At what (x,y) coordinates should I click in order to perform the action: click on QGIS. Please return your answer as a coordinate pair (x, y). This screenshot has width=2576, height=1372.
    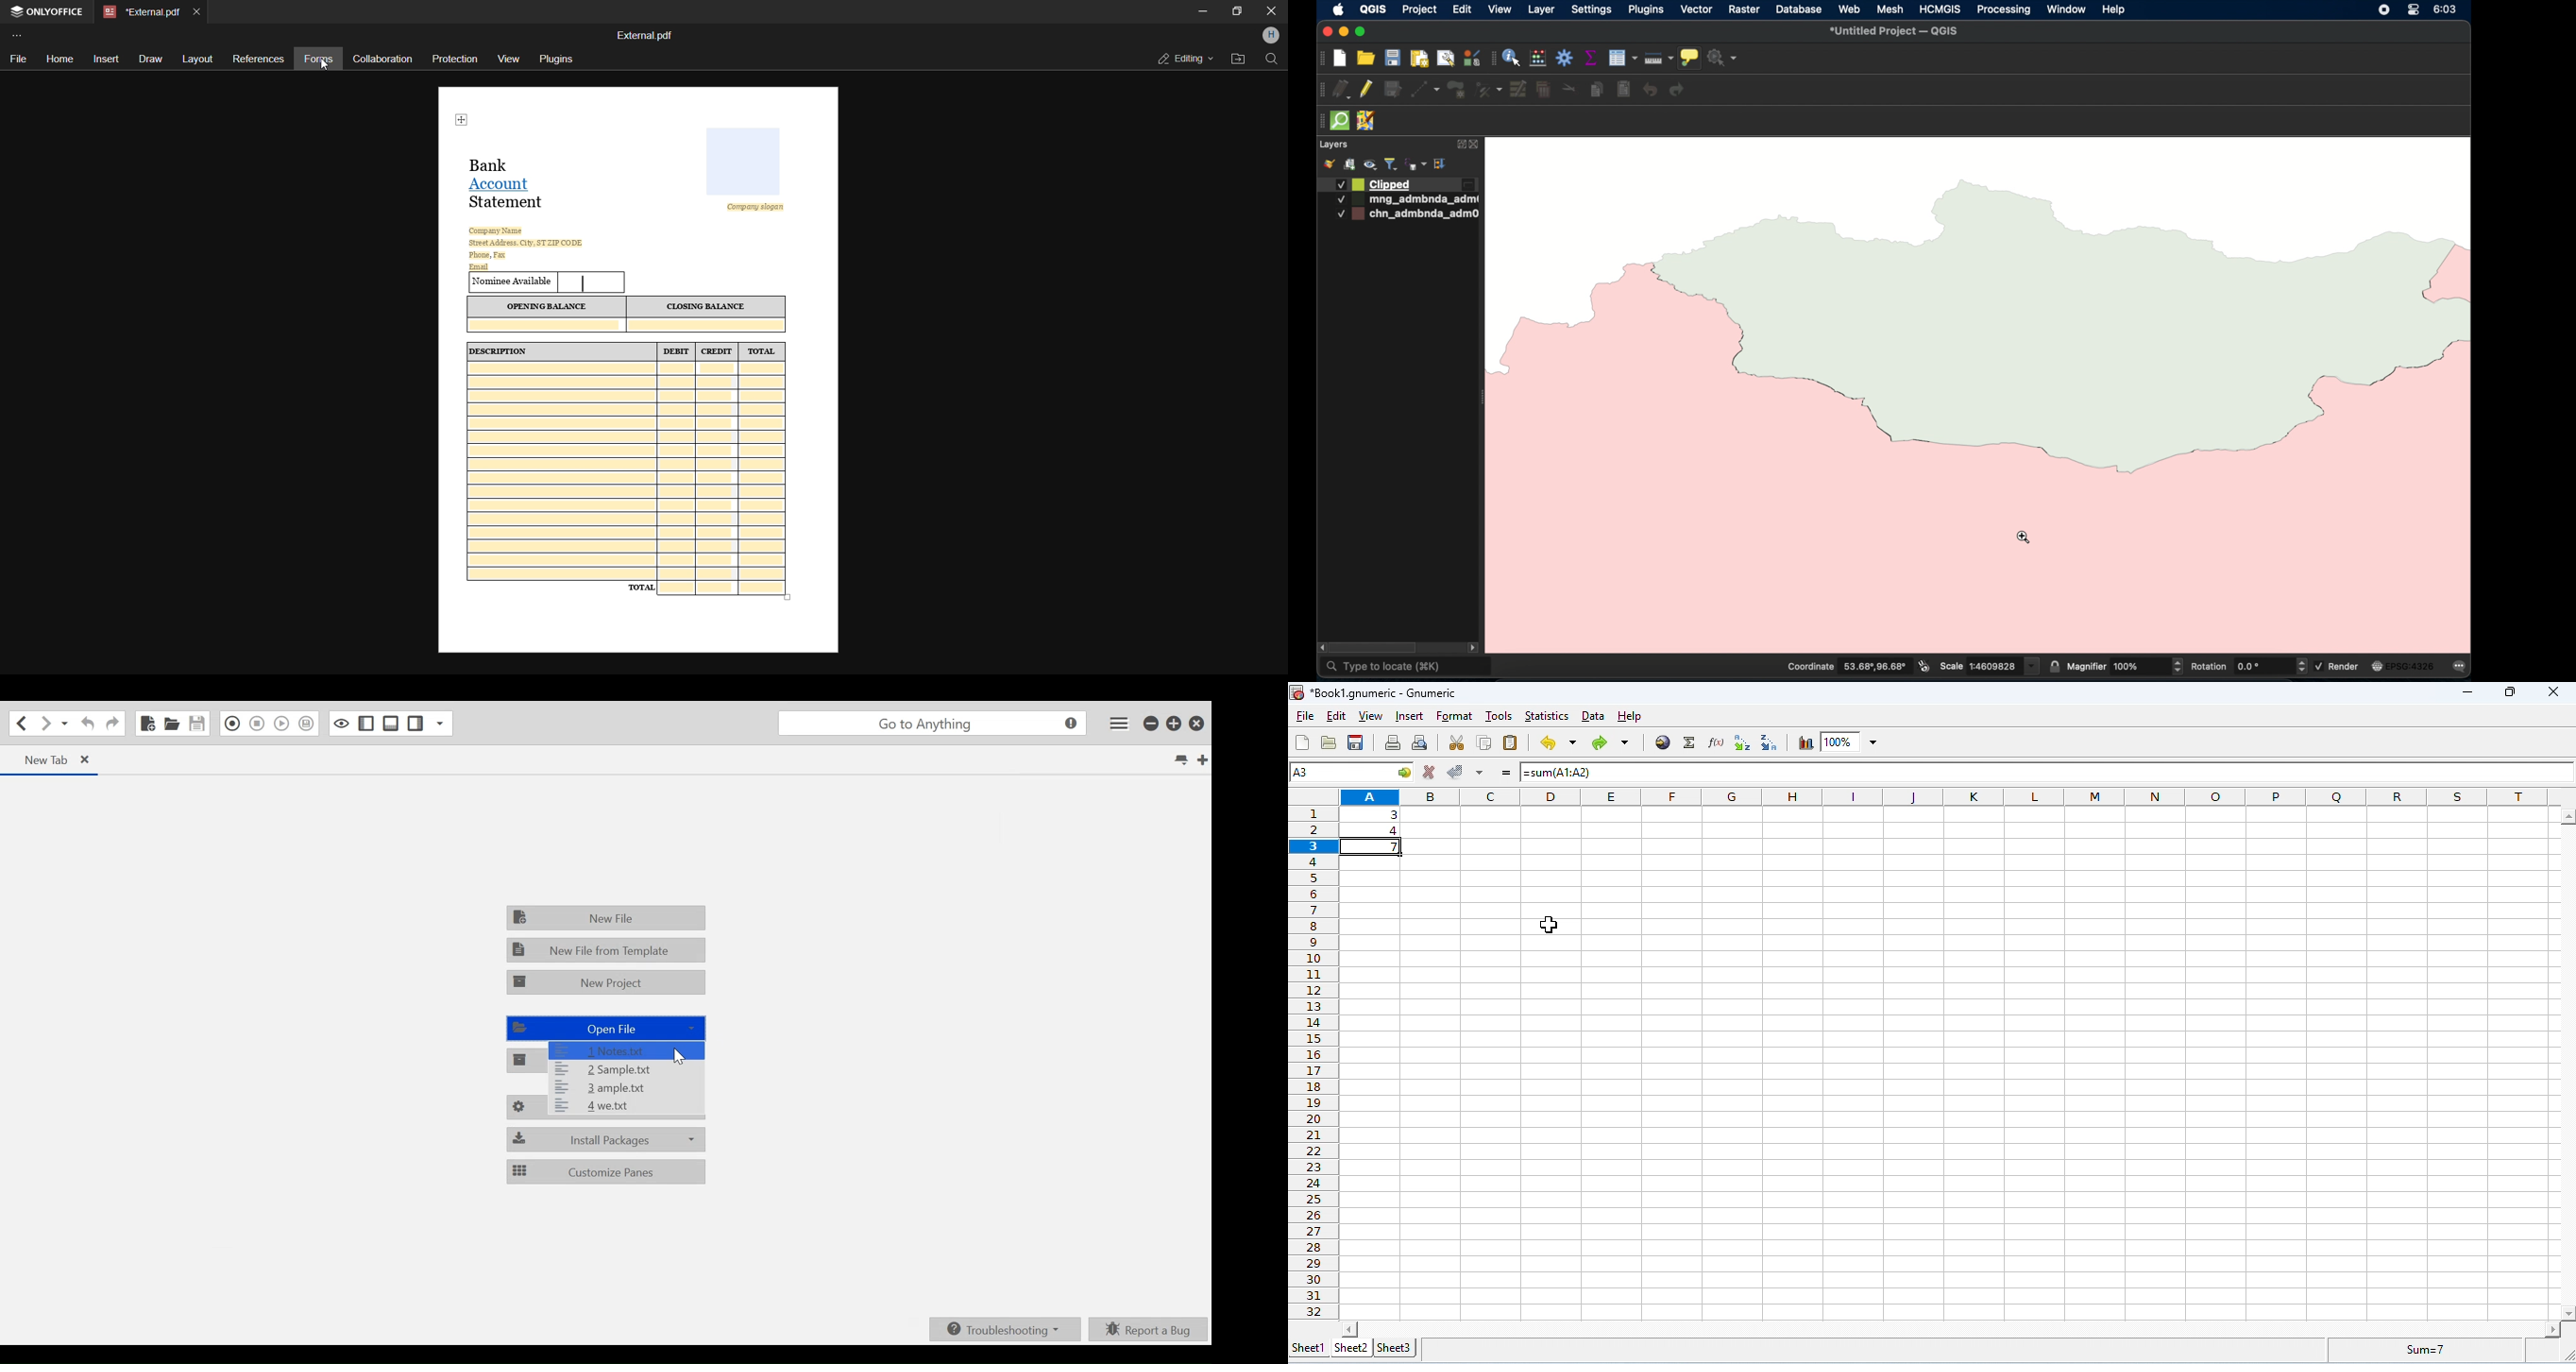
    Looking at the image, I should click on (1373, 9).